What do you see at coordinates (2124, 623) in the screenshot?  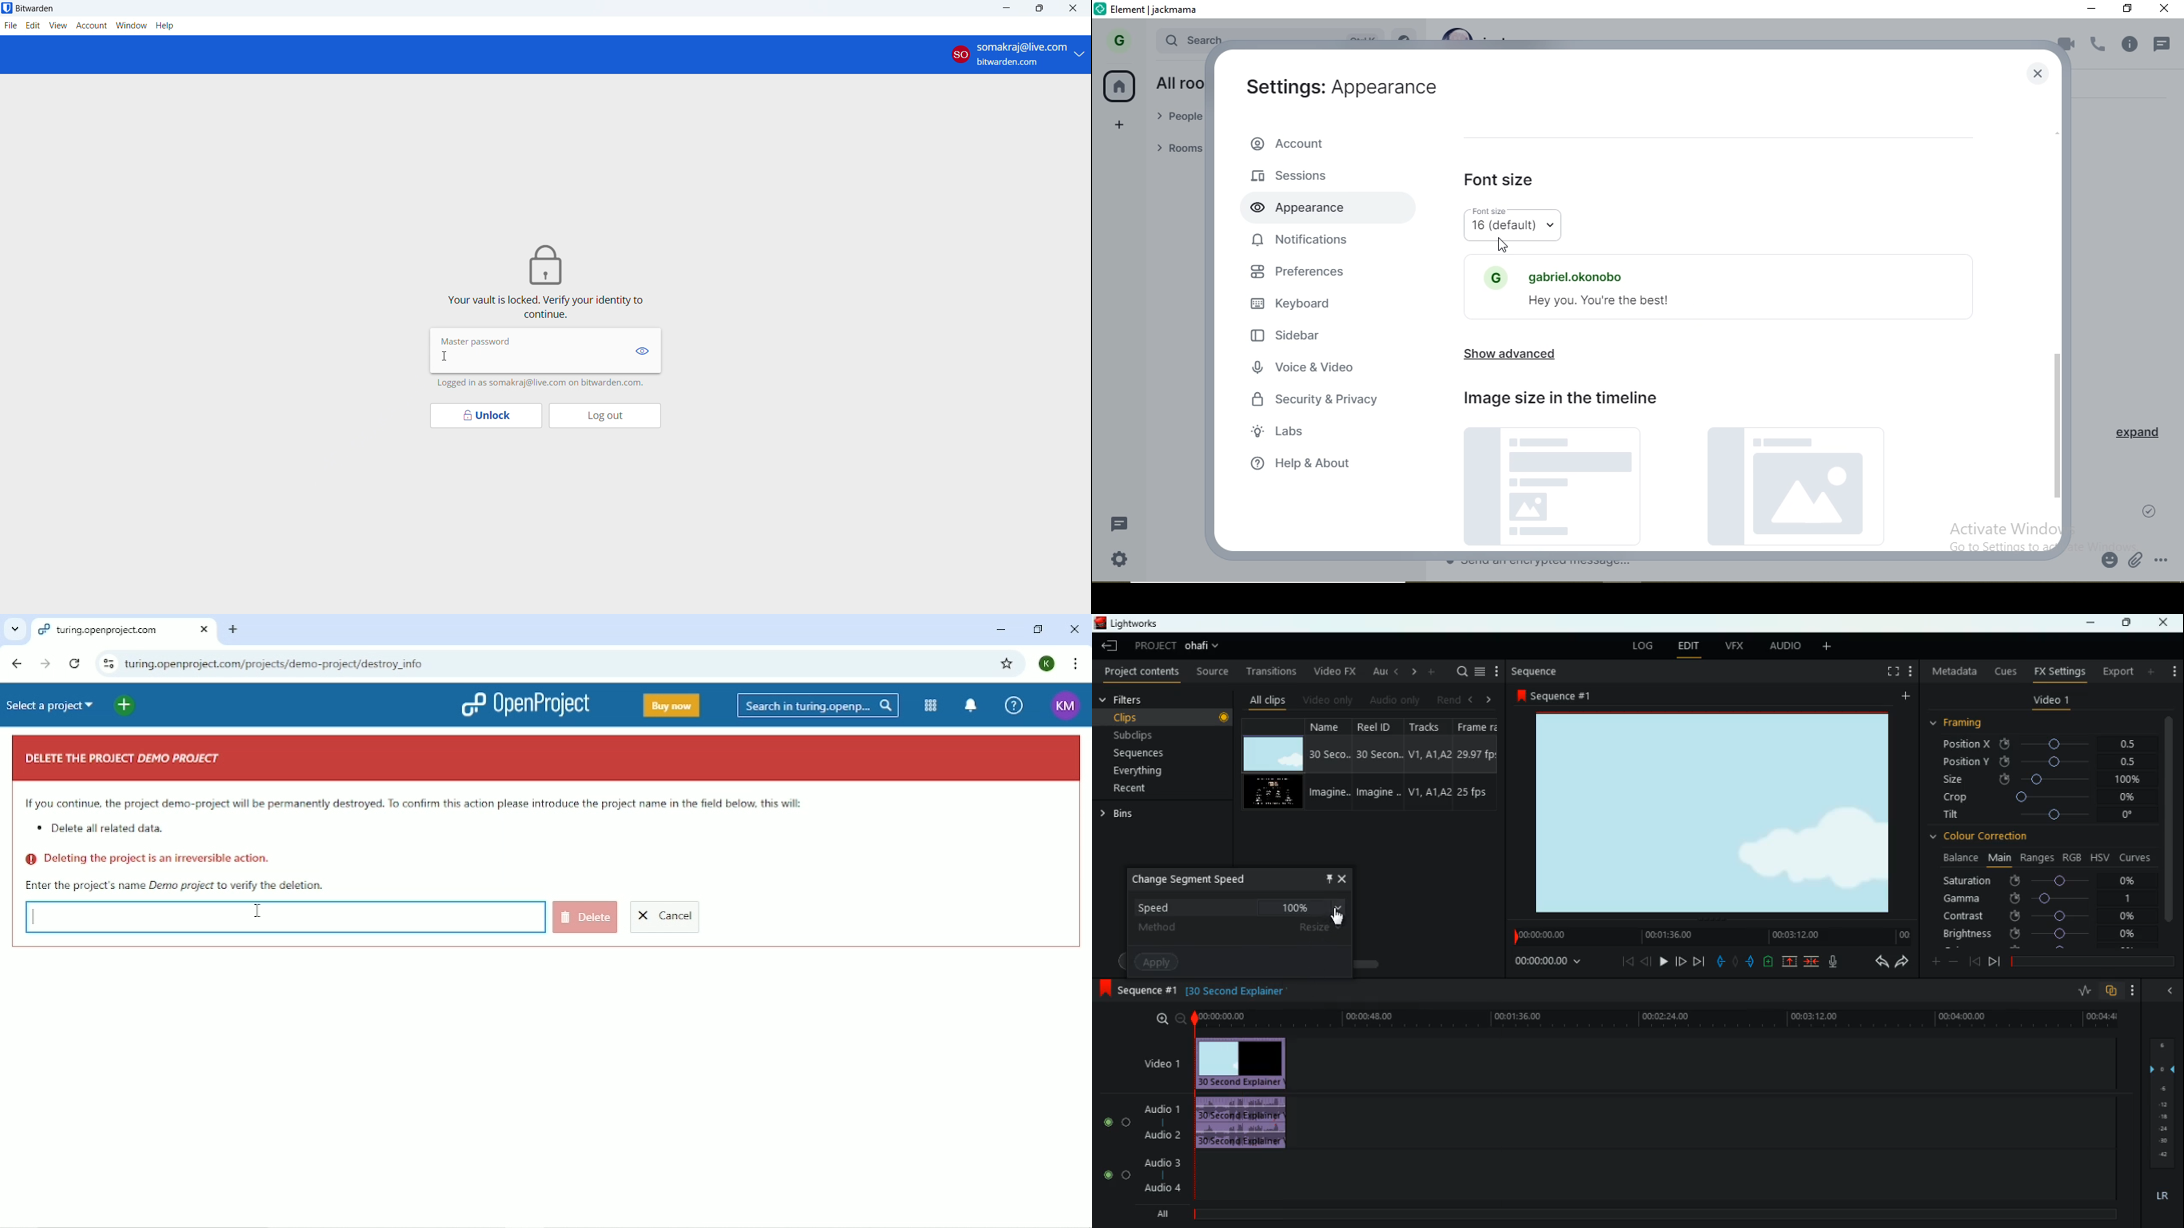 I see `maximize` at bounding box center [2124, 623].